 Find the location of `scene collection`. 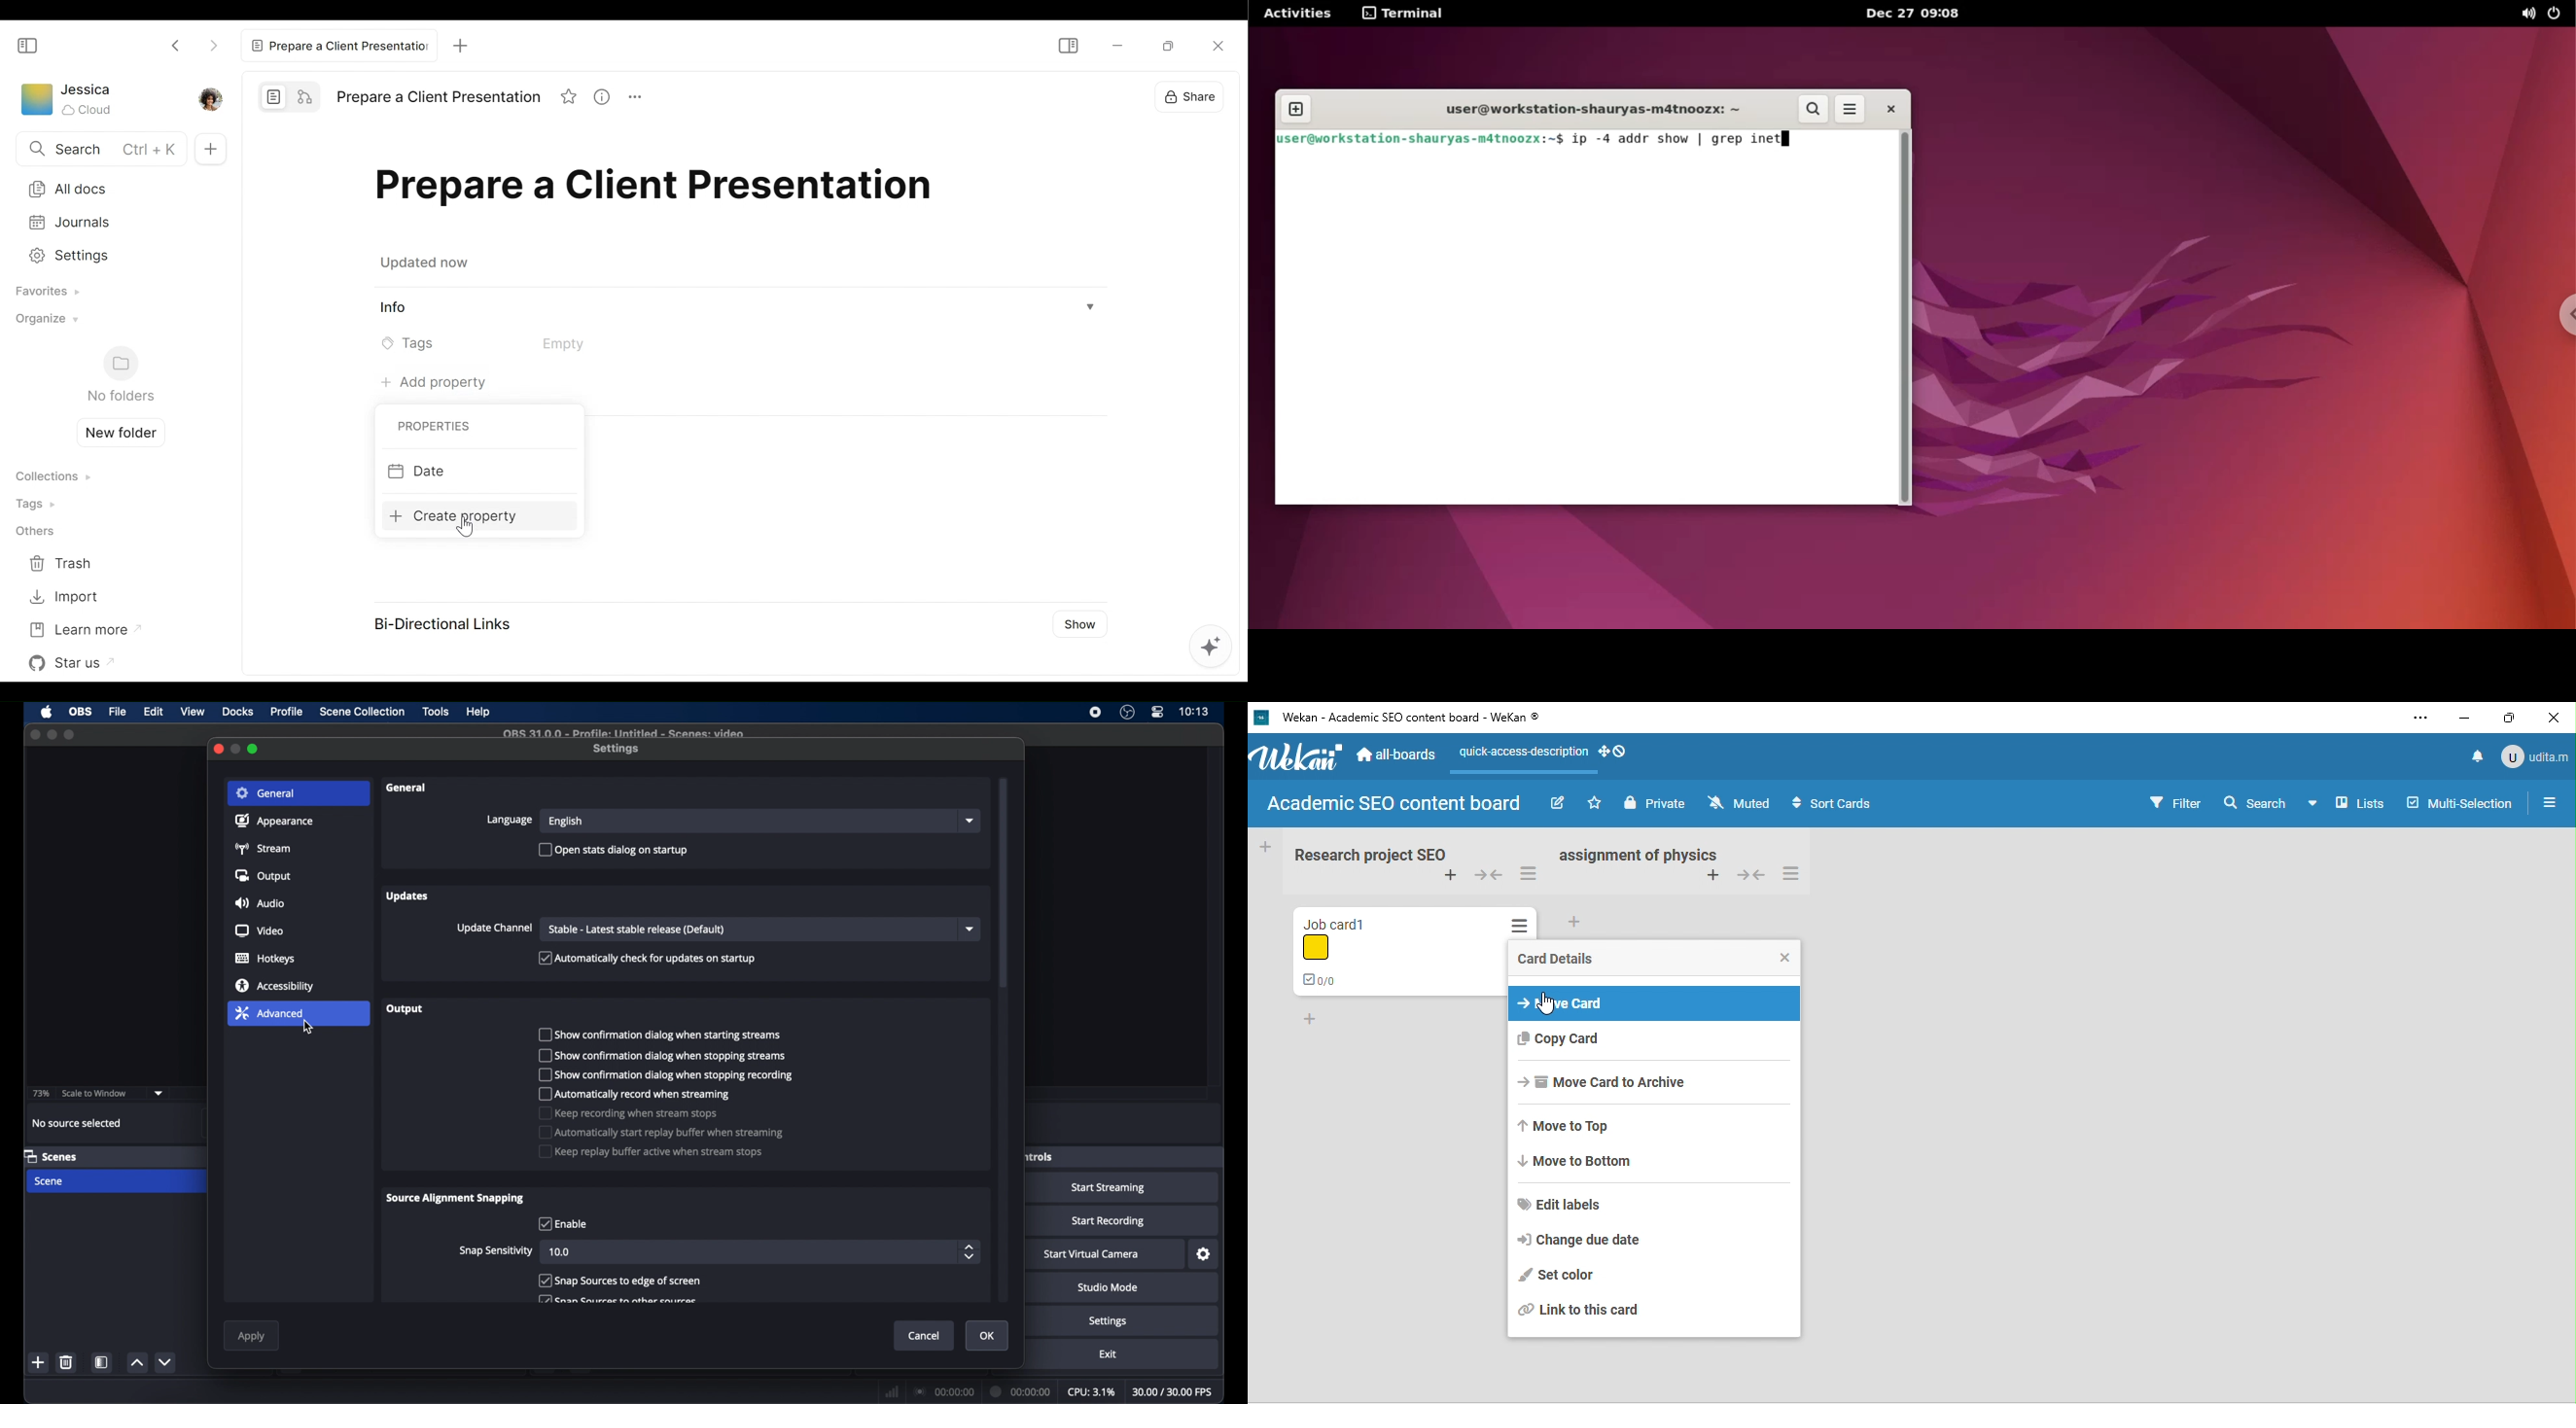

scene collection is located at coordinates (363, 712).